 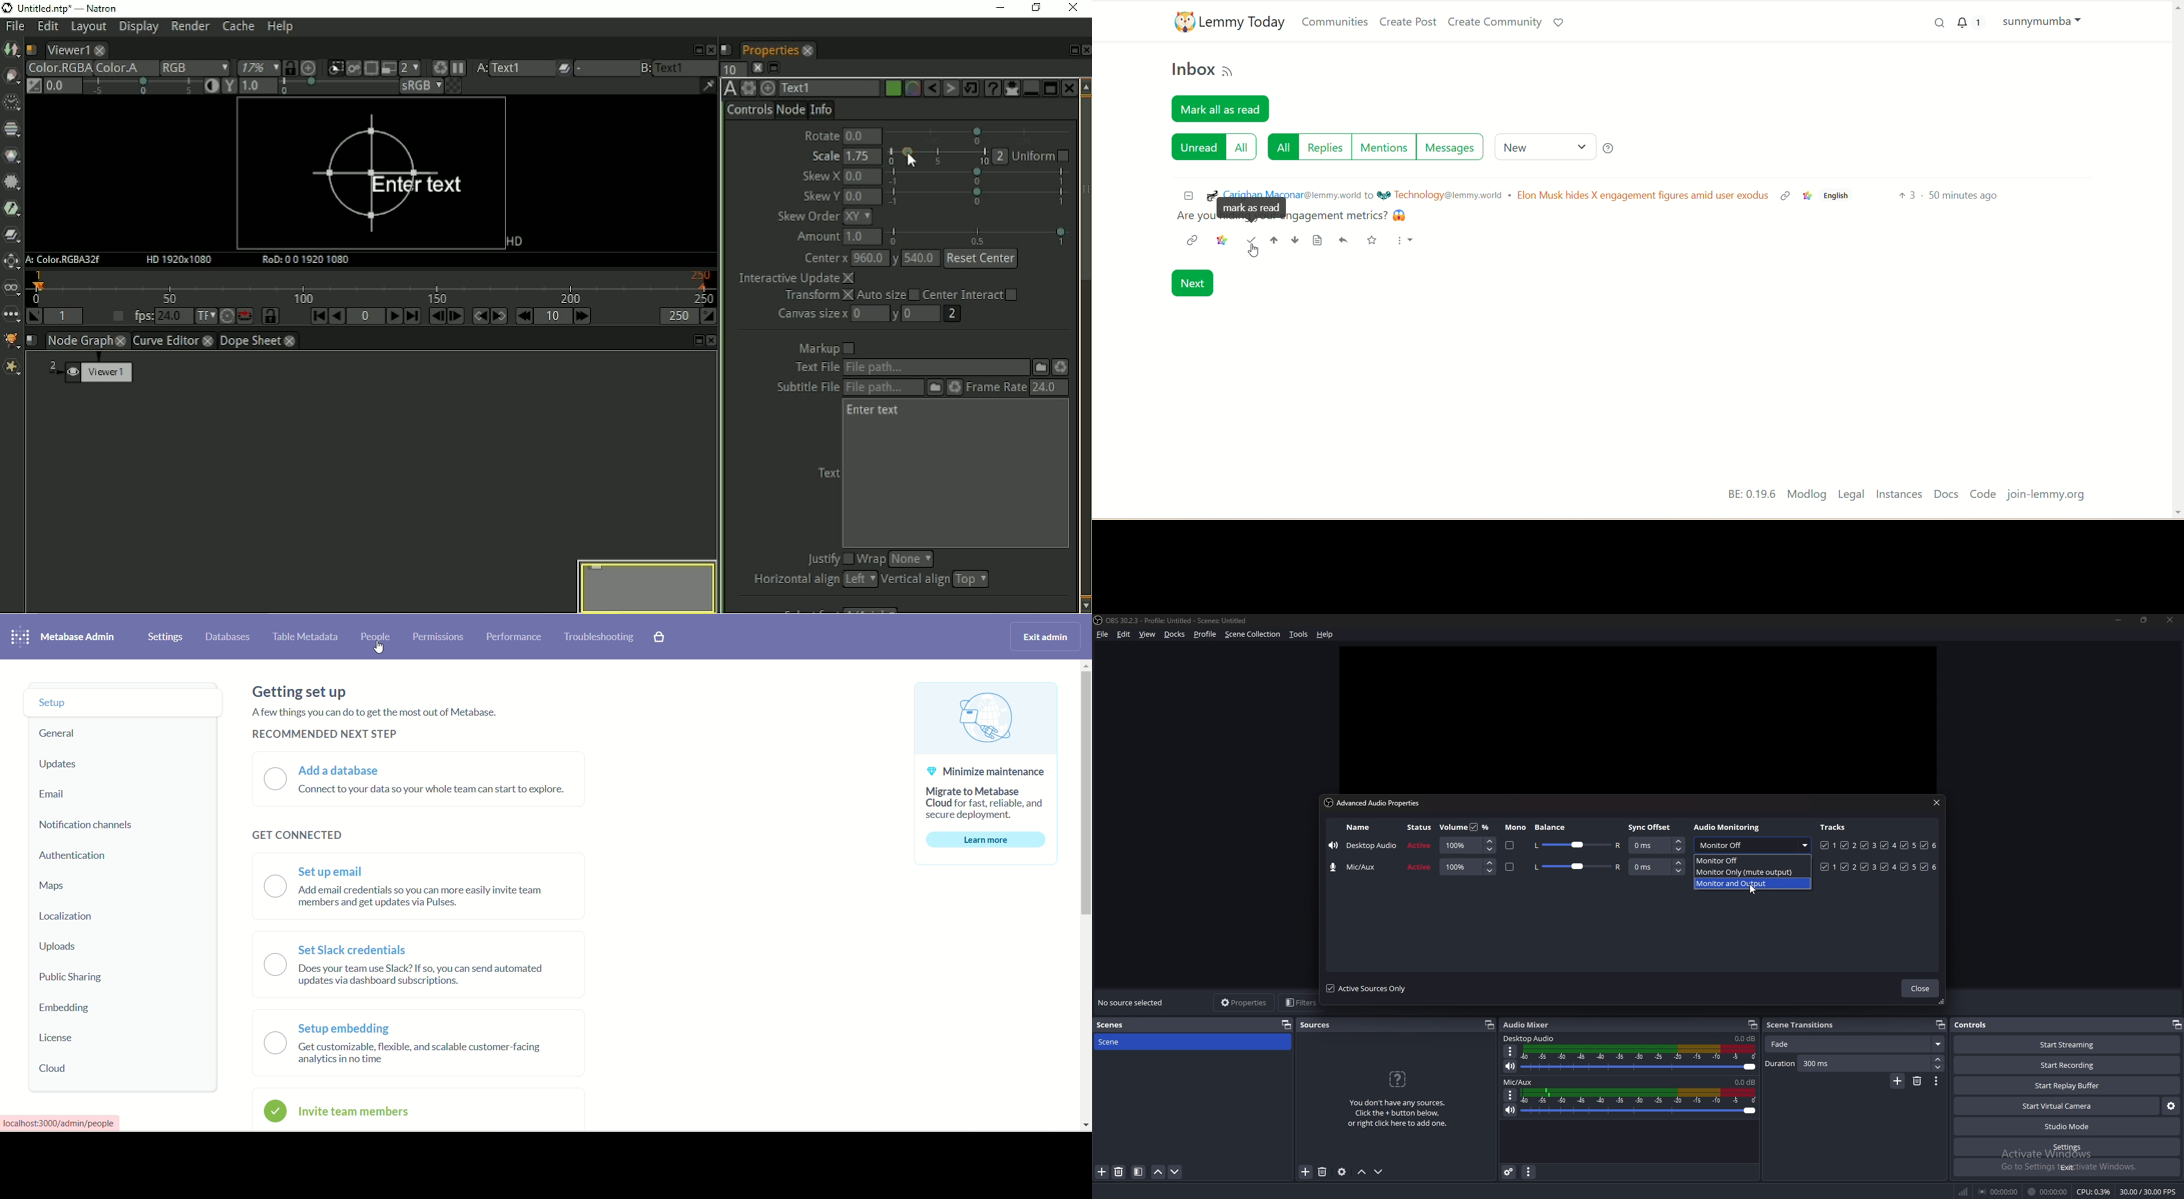 I want to click on desktop audio, so click(x=1529, y=1039).